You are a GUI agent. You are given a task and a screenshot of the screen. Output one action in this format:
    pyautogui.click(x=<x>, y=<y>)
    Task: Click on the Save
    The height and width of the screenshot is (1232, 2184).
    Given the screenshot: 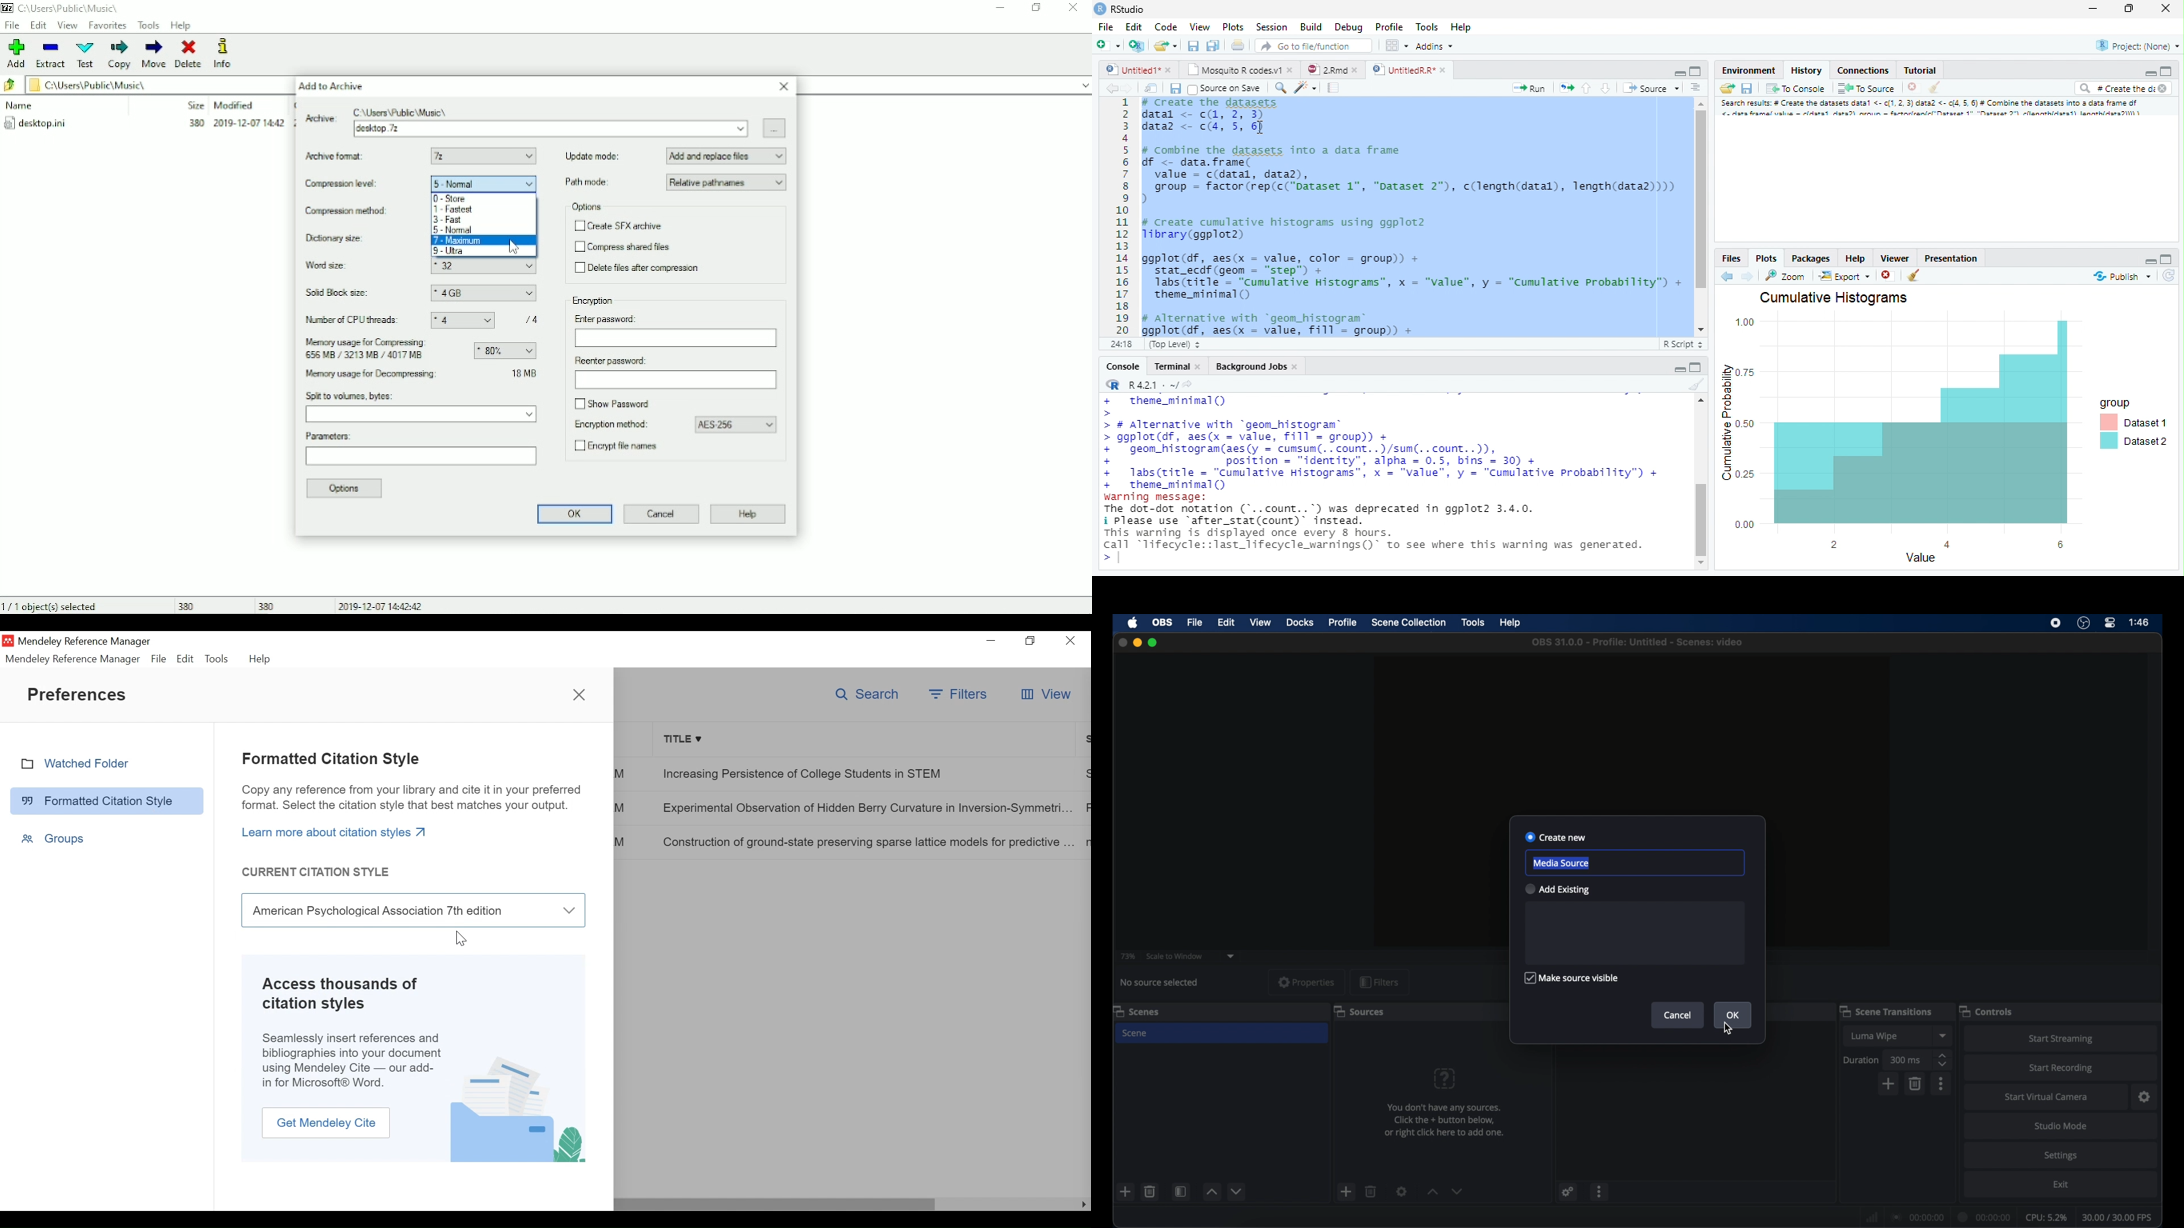 What is the action you would take?
    pyautogui.click(x=1750, y=87)
    